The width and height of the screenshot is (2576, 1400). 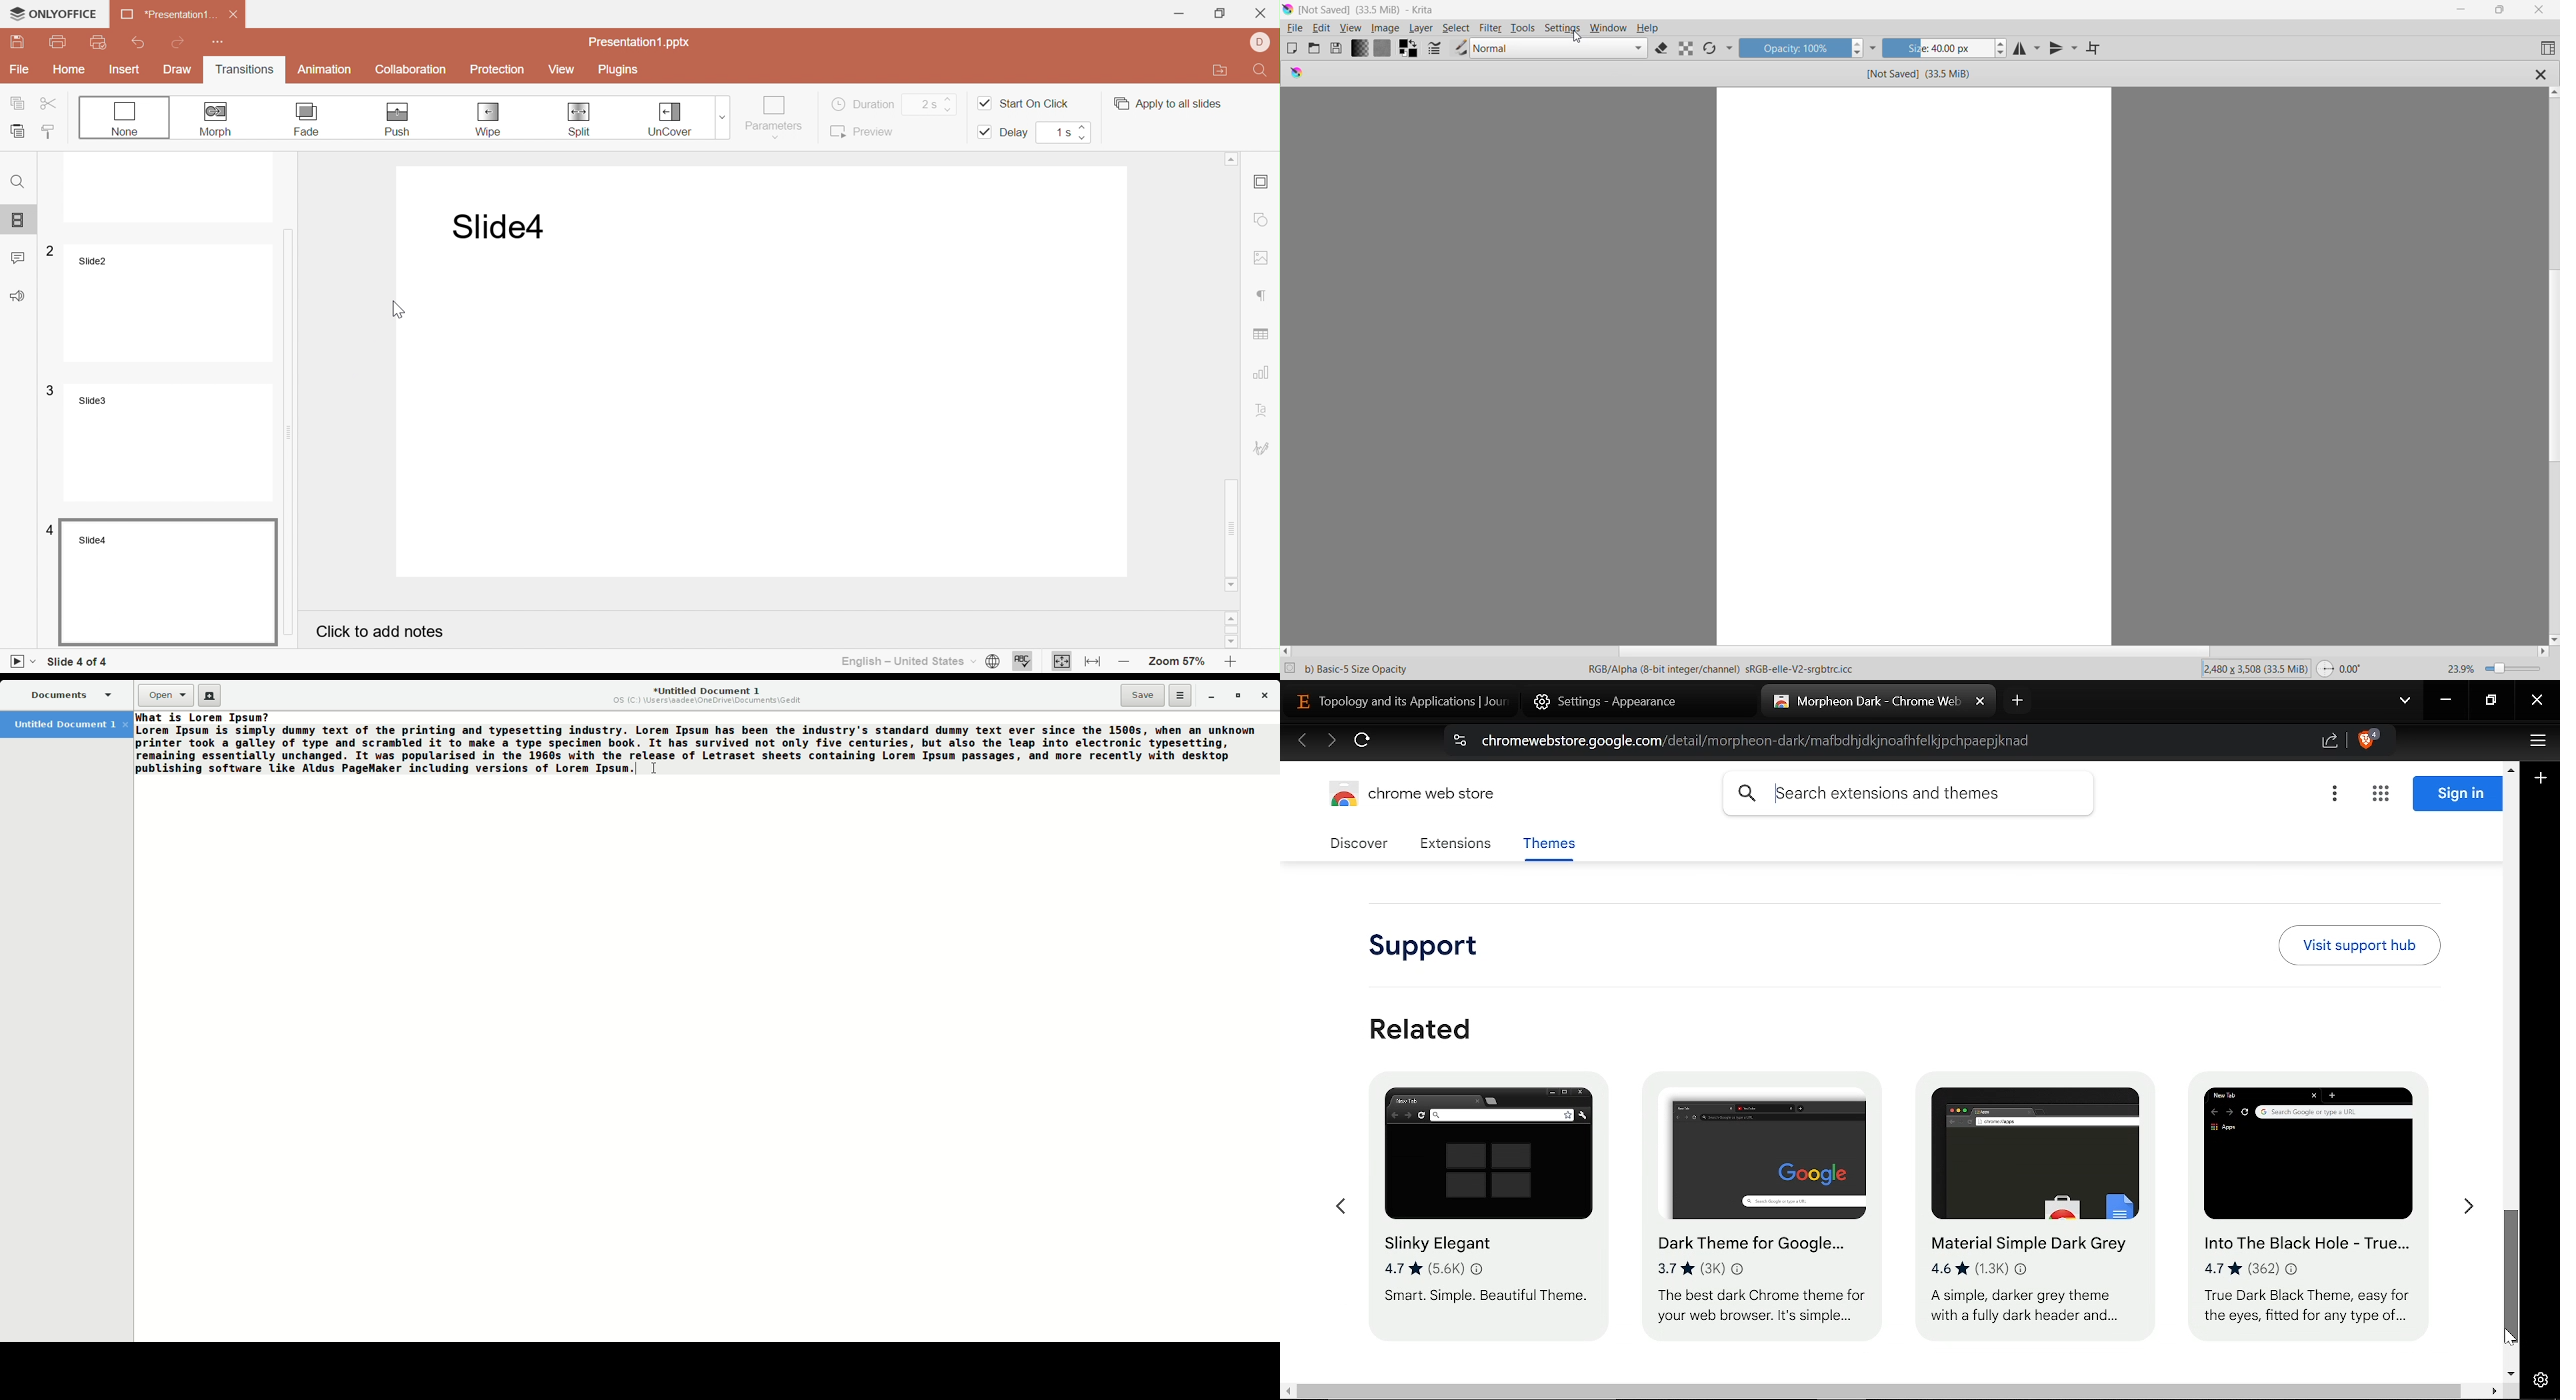 What do you see at coordinates (1233, 629) in the screenshot?
I see `Scroll bar` at bounding box center [1233, 629].